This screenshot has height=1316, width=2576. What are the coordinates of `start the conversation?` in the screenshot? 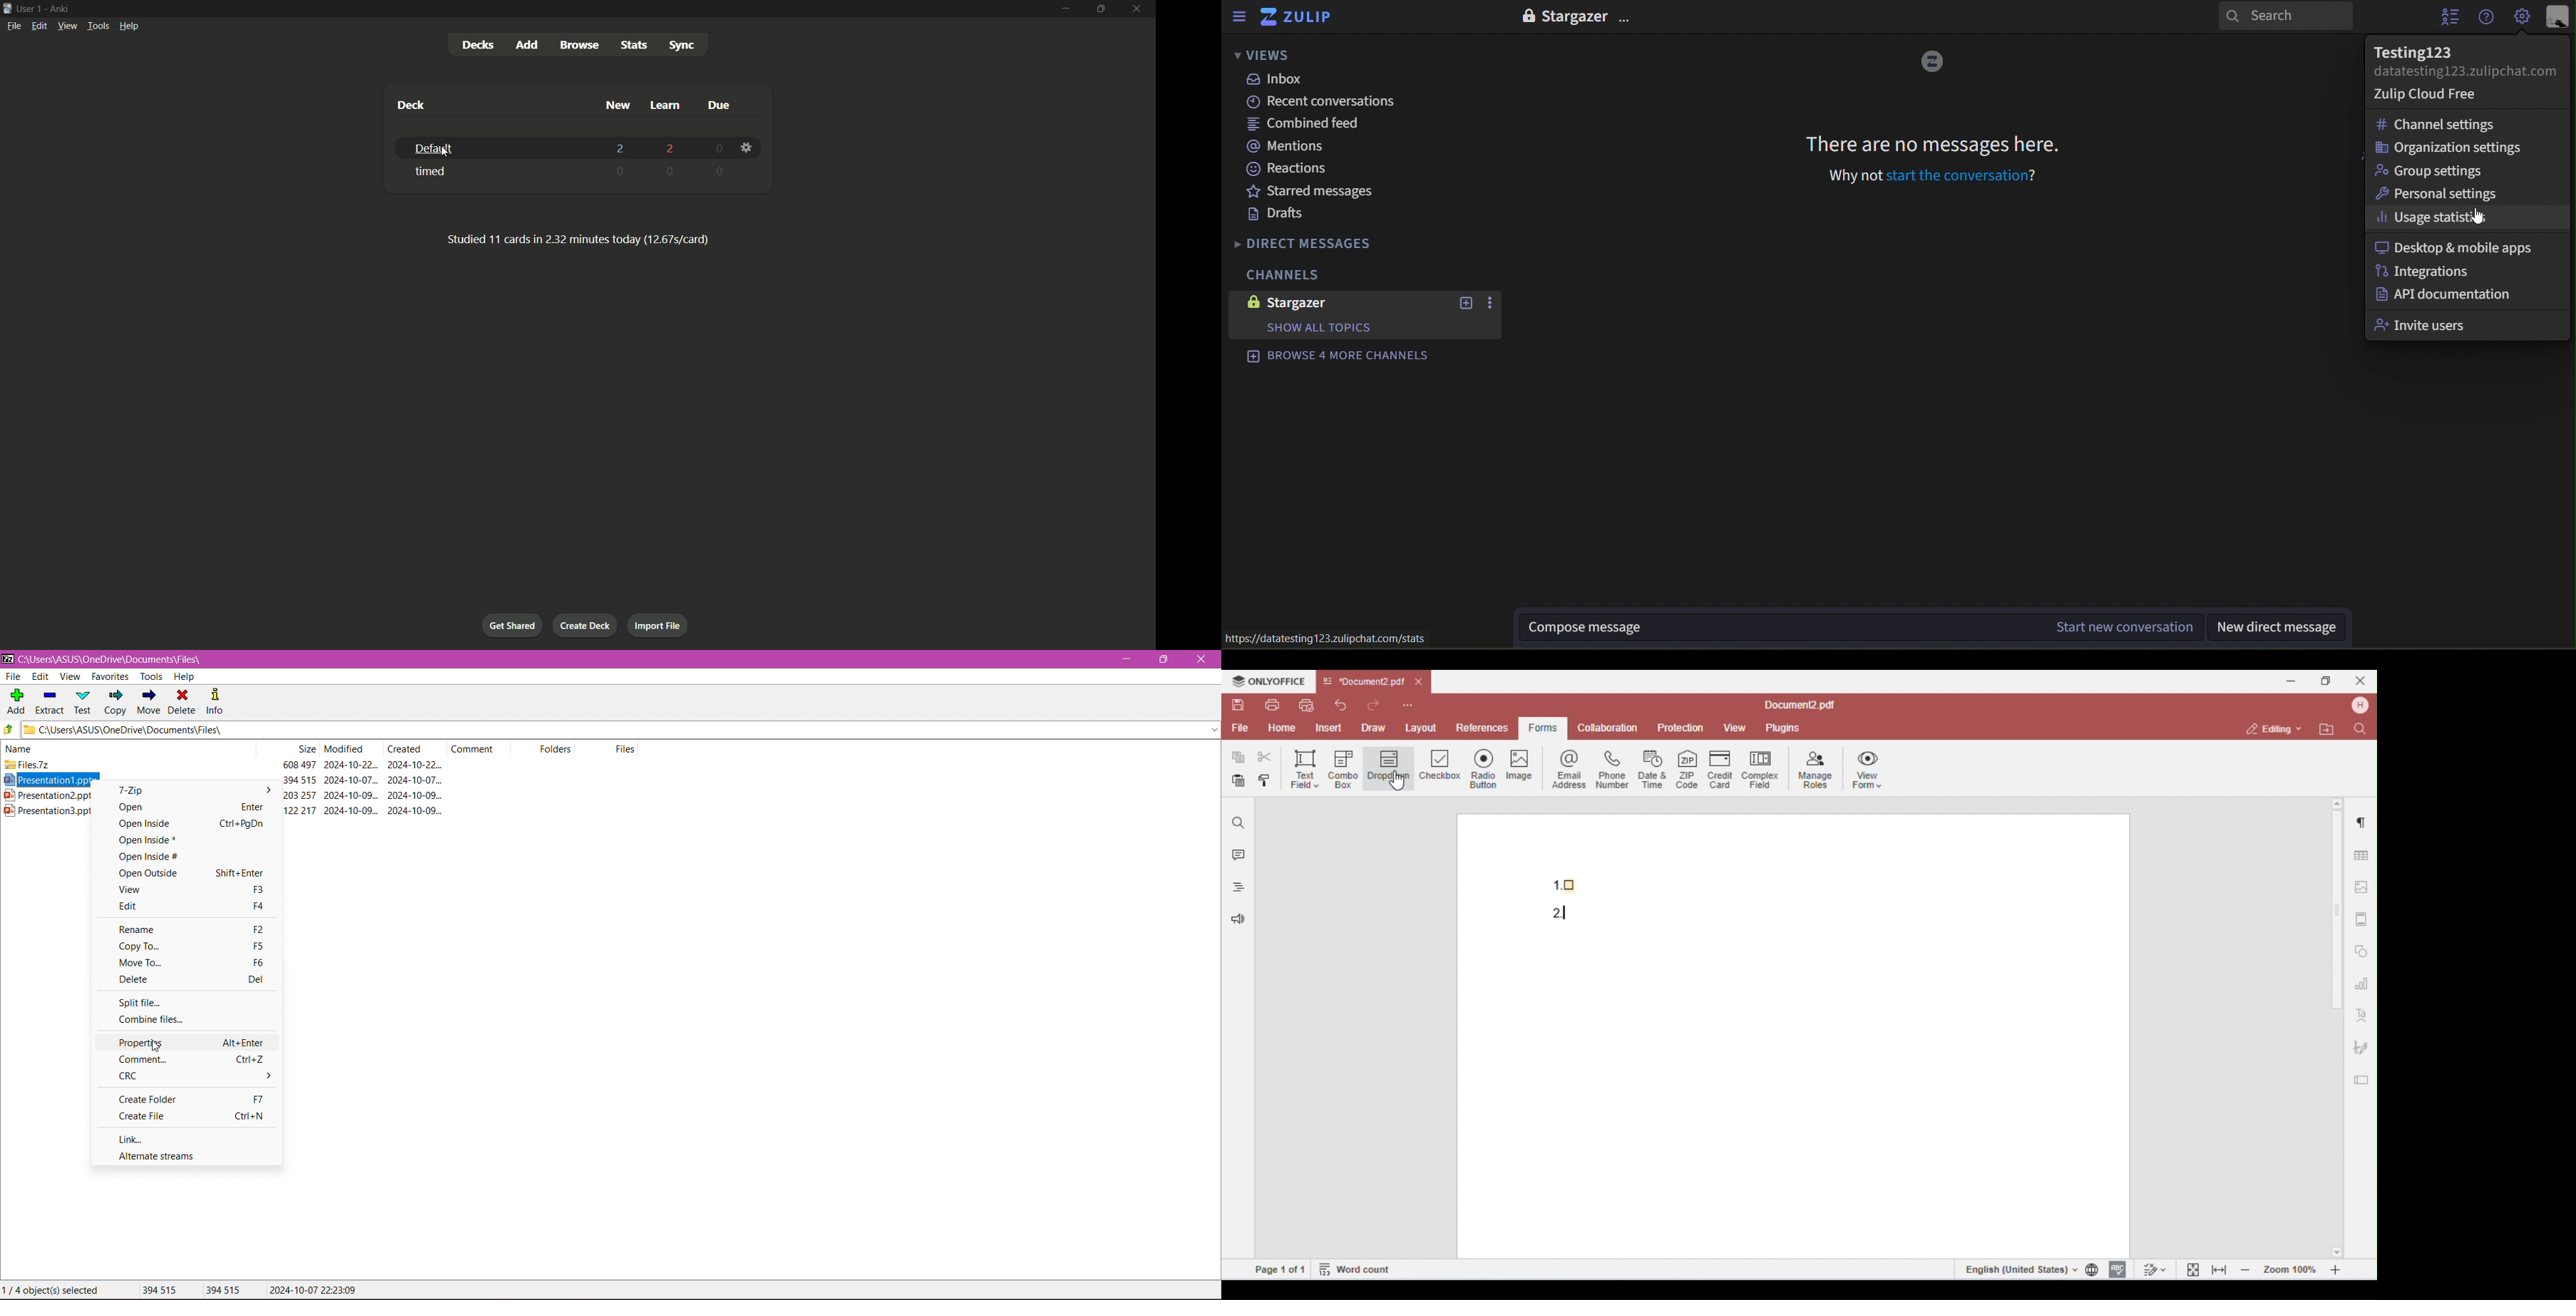 It's located at (1969, 177).